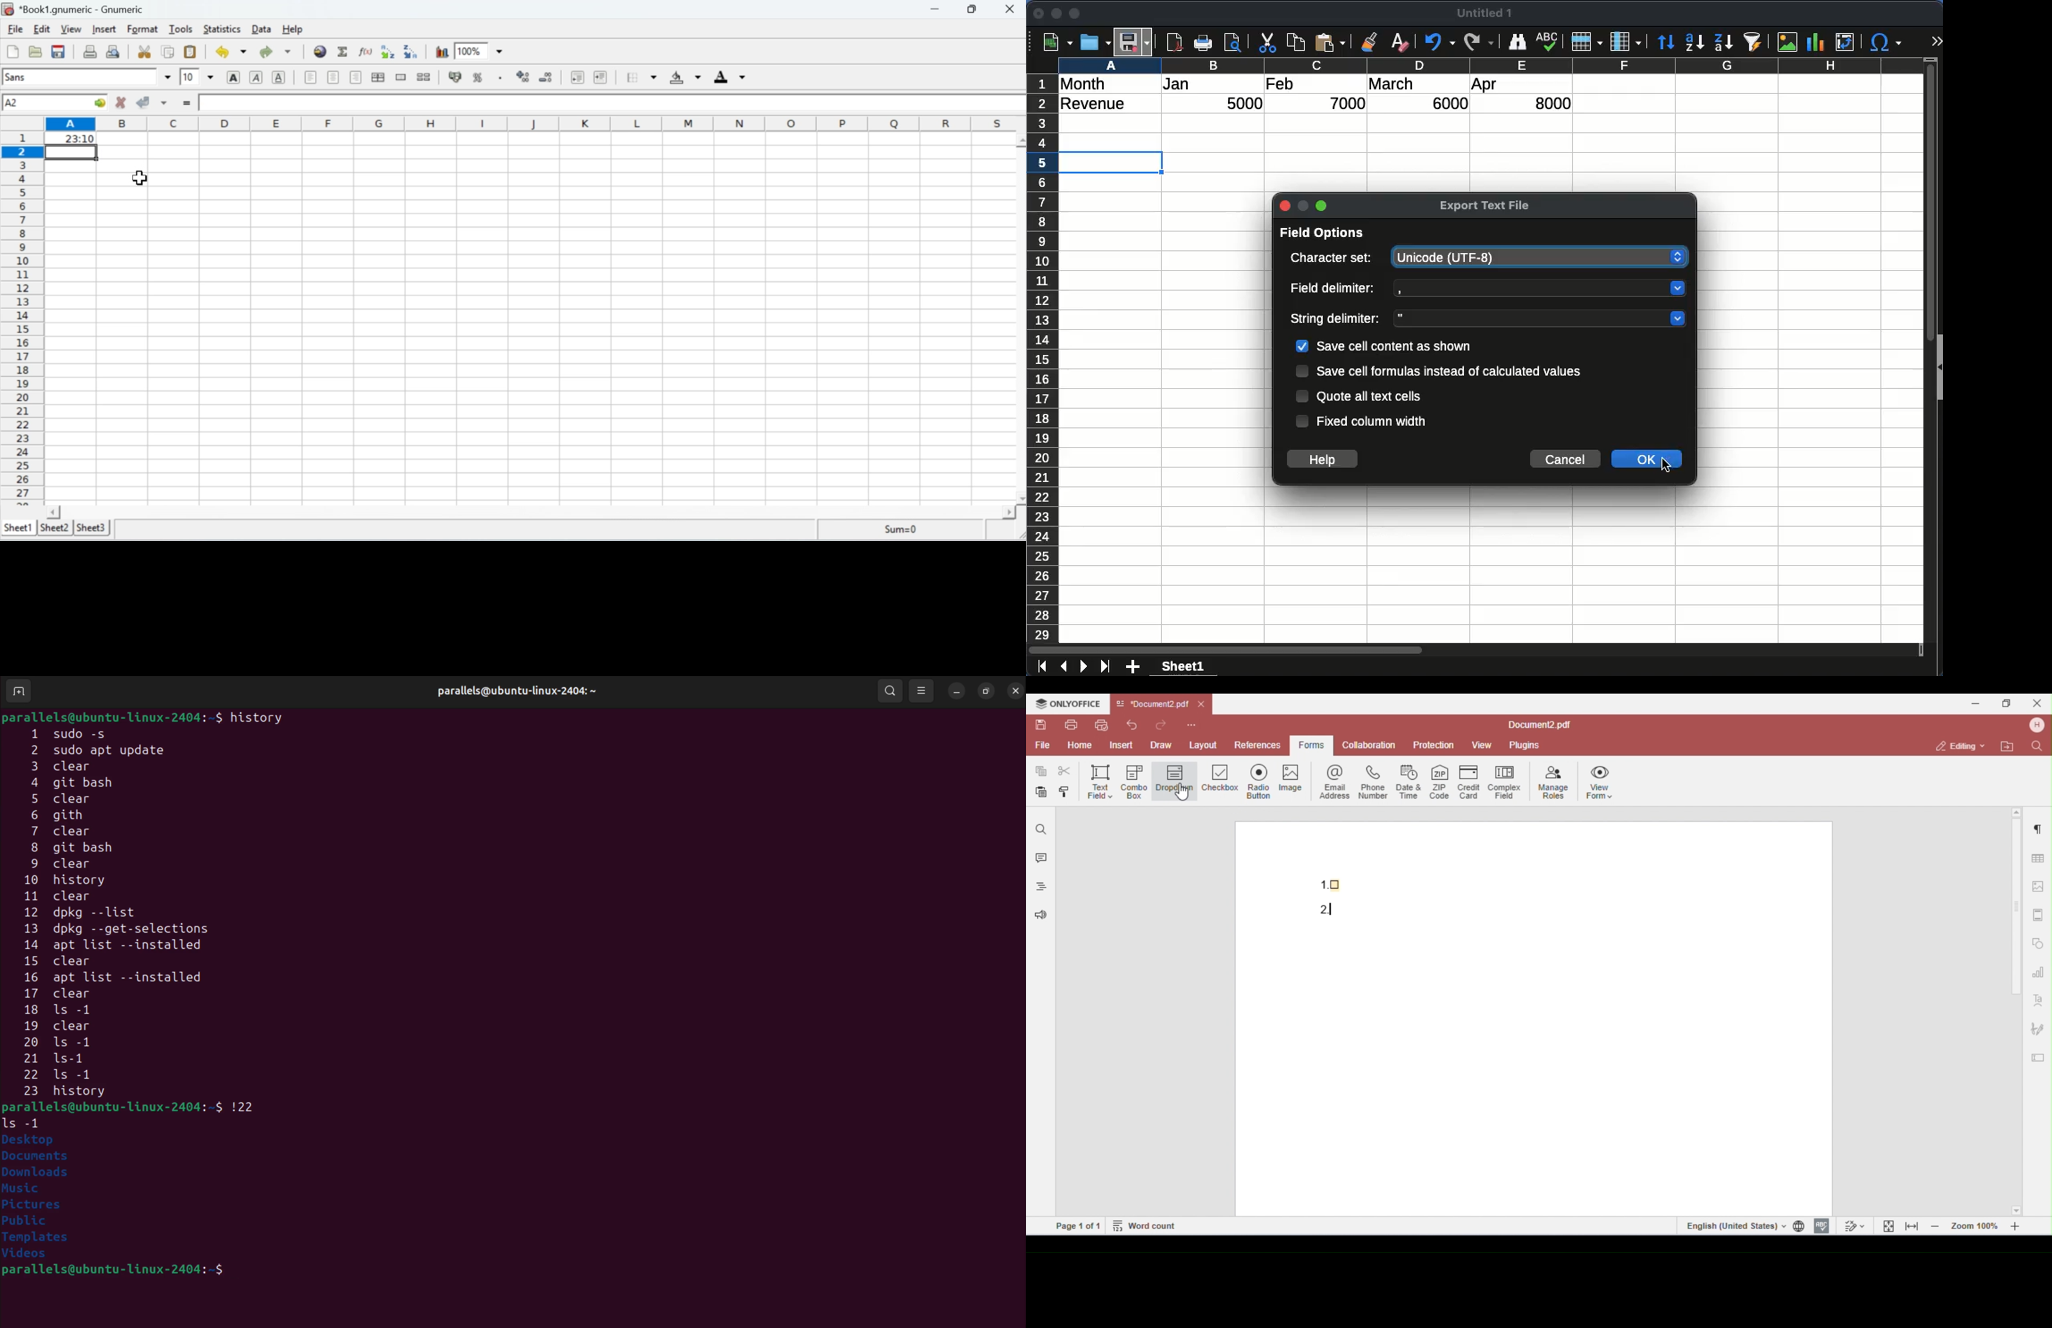 This screenshot has width=2072, height=1344. I want to click on Increase the indent, and align the contents to the left, so click(601, 77).